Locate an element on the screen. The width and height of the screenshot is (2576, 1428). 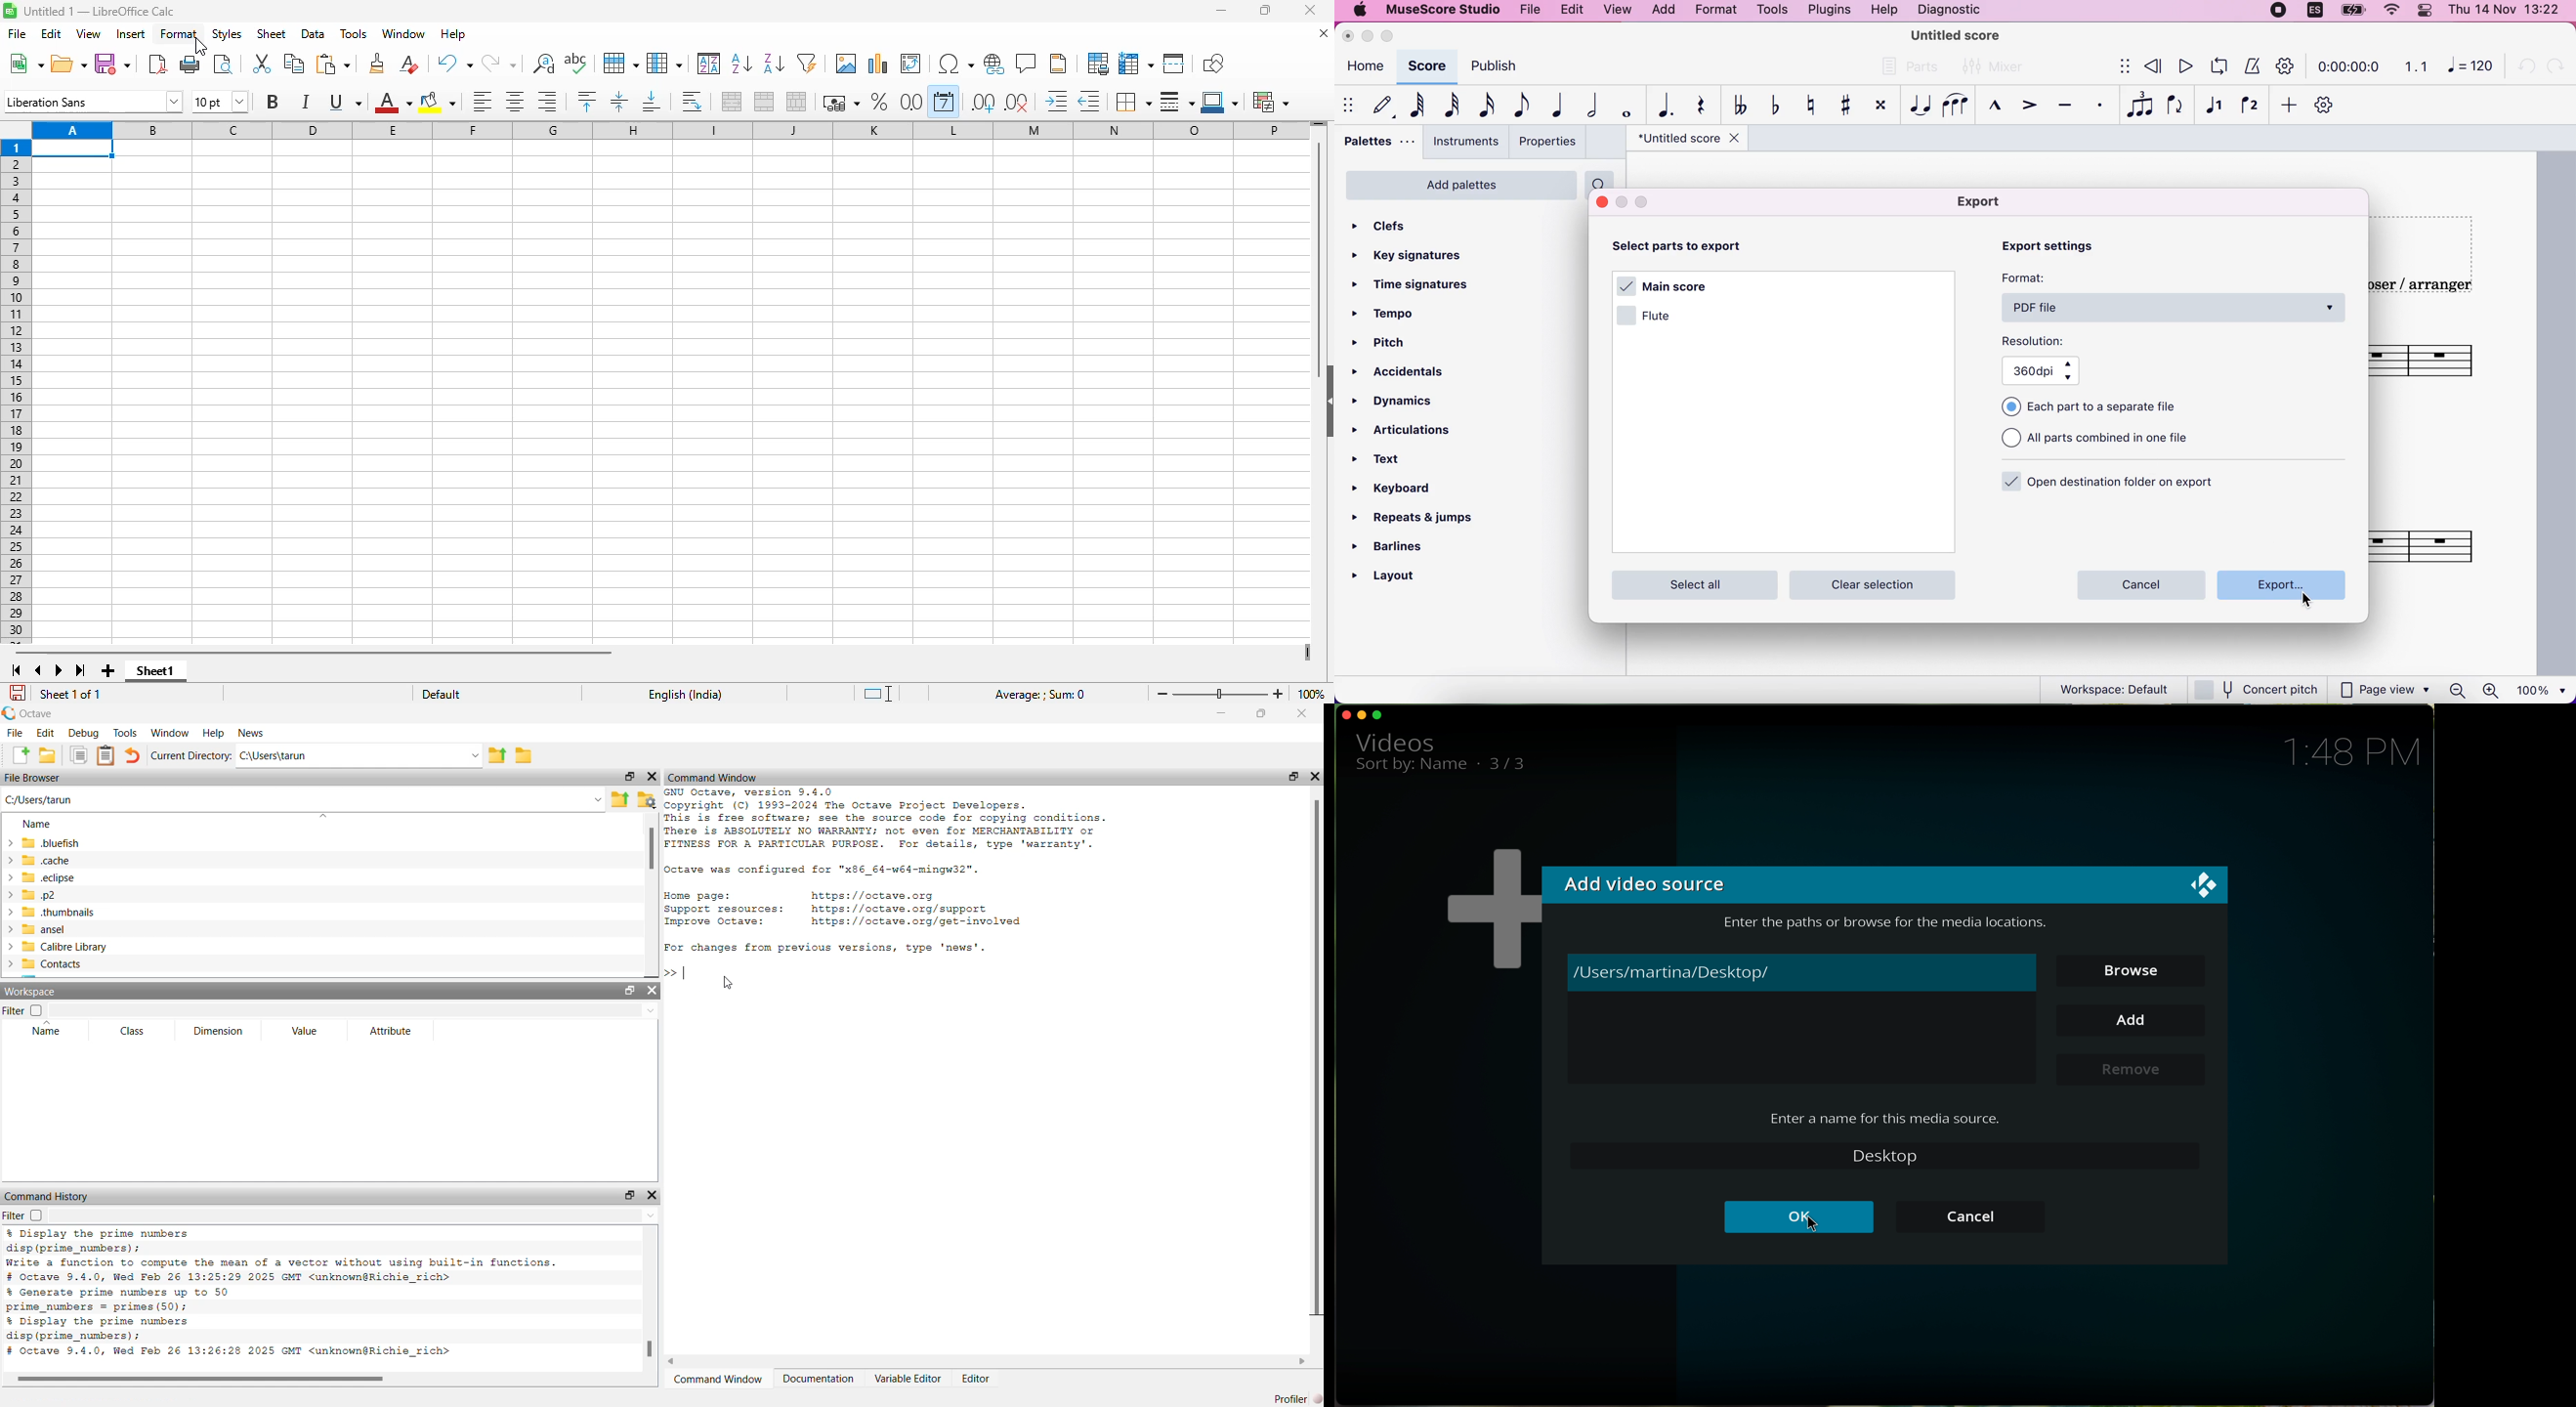
insert hyperlink is located at coordinates (995, 64).